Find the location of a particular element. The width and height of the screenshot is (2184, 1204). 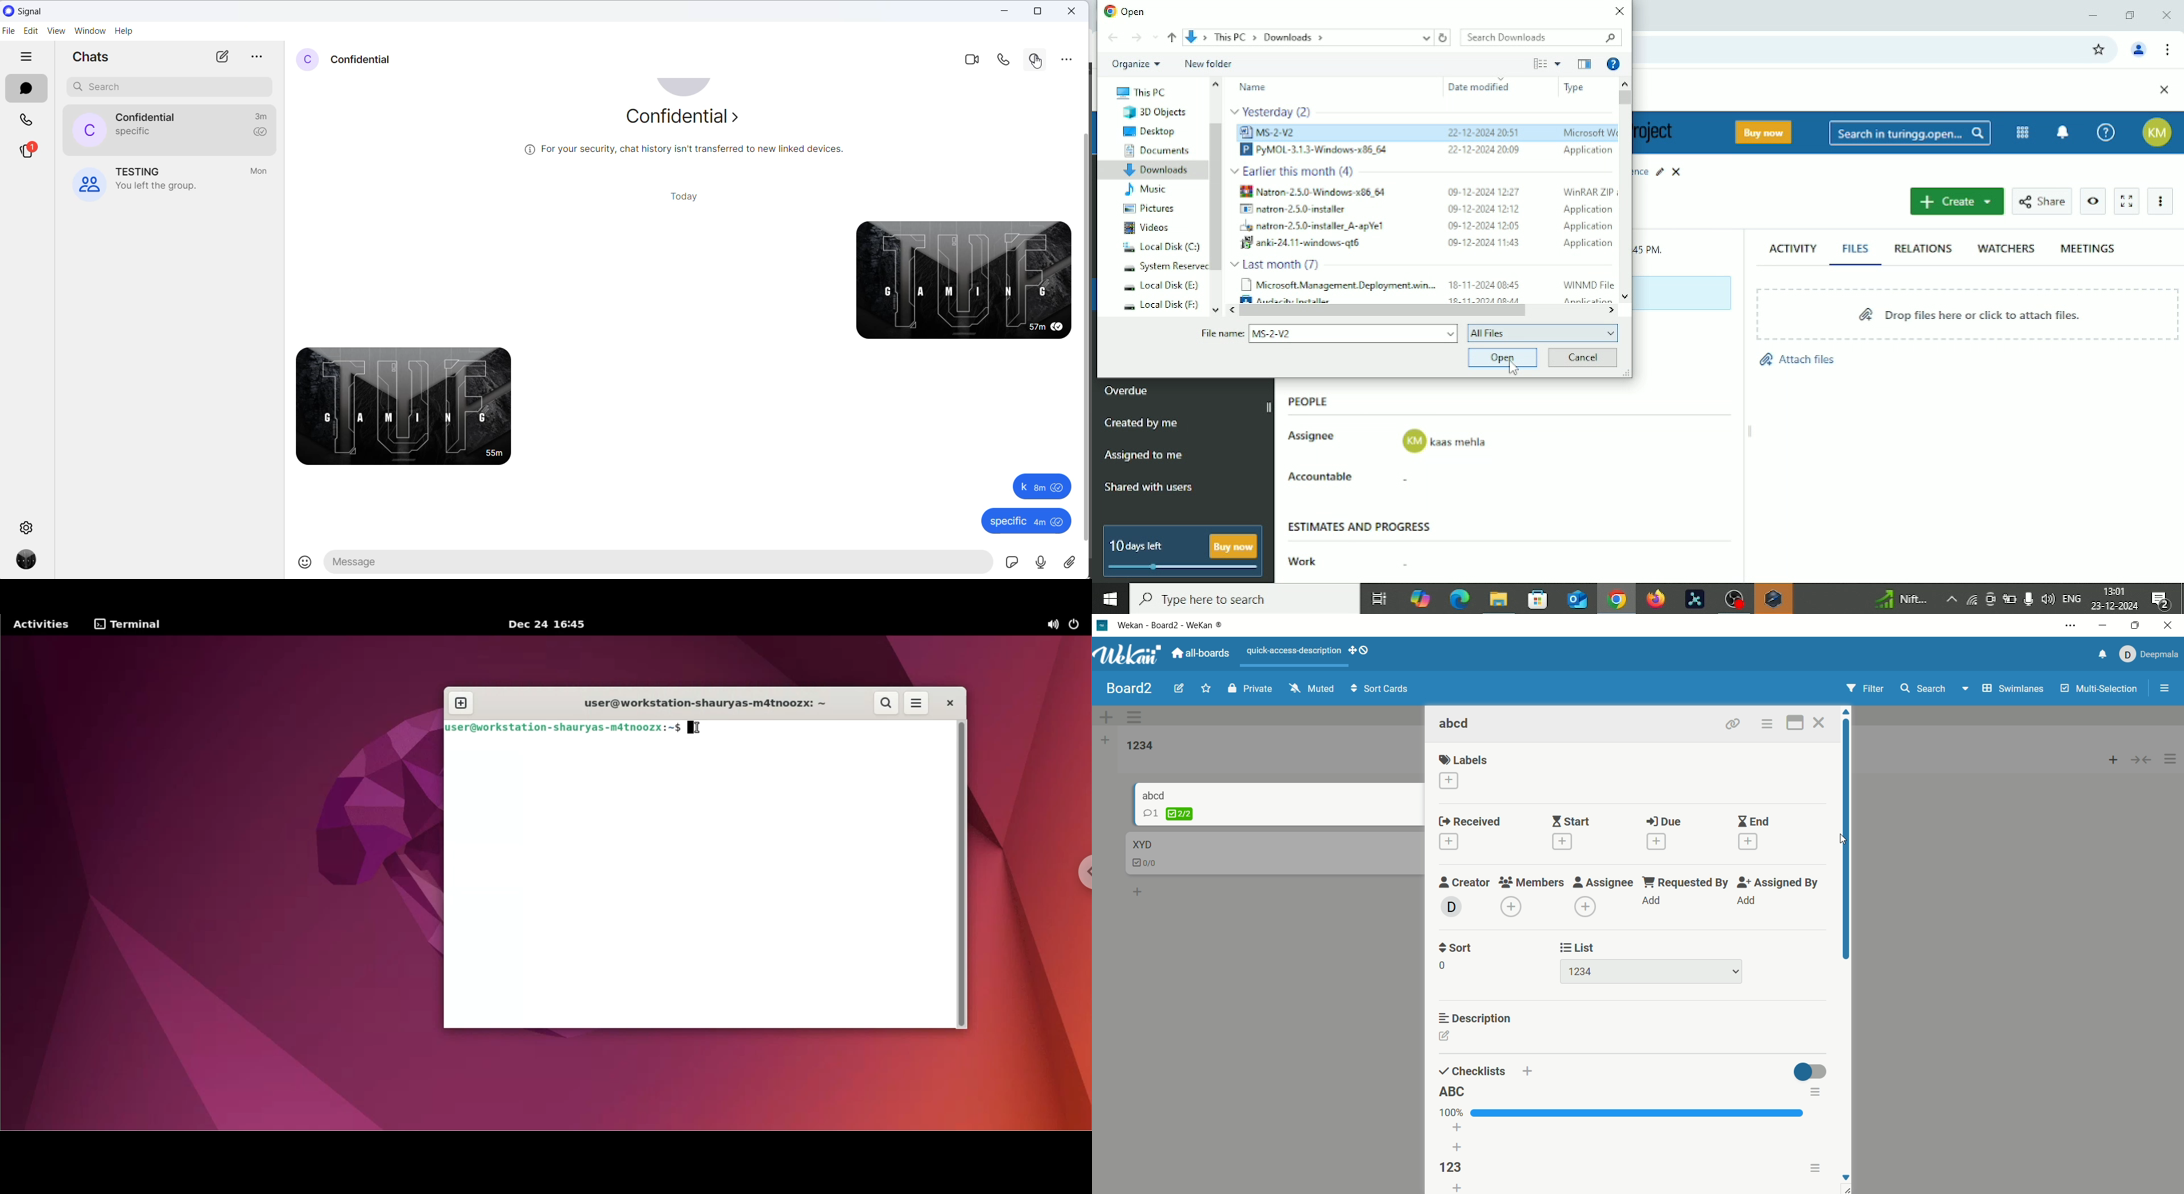

Organize is located at coordinates (1136, 63).